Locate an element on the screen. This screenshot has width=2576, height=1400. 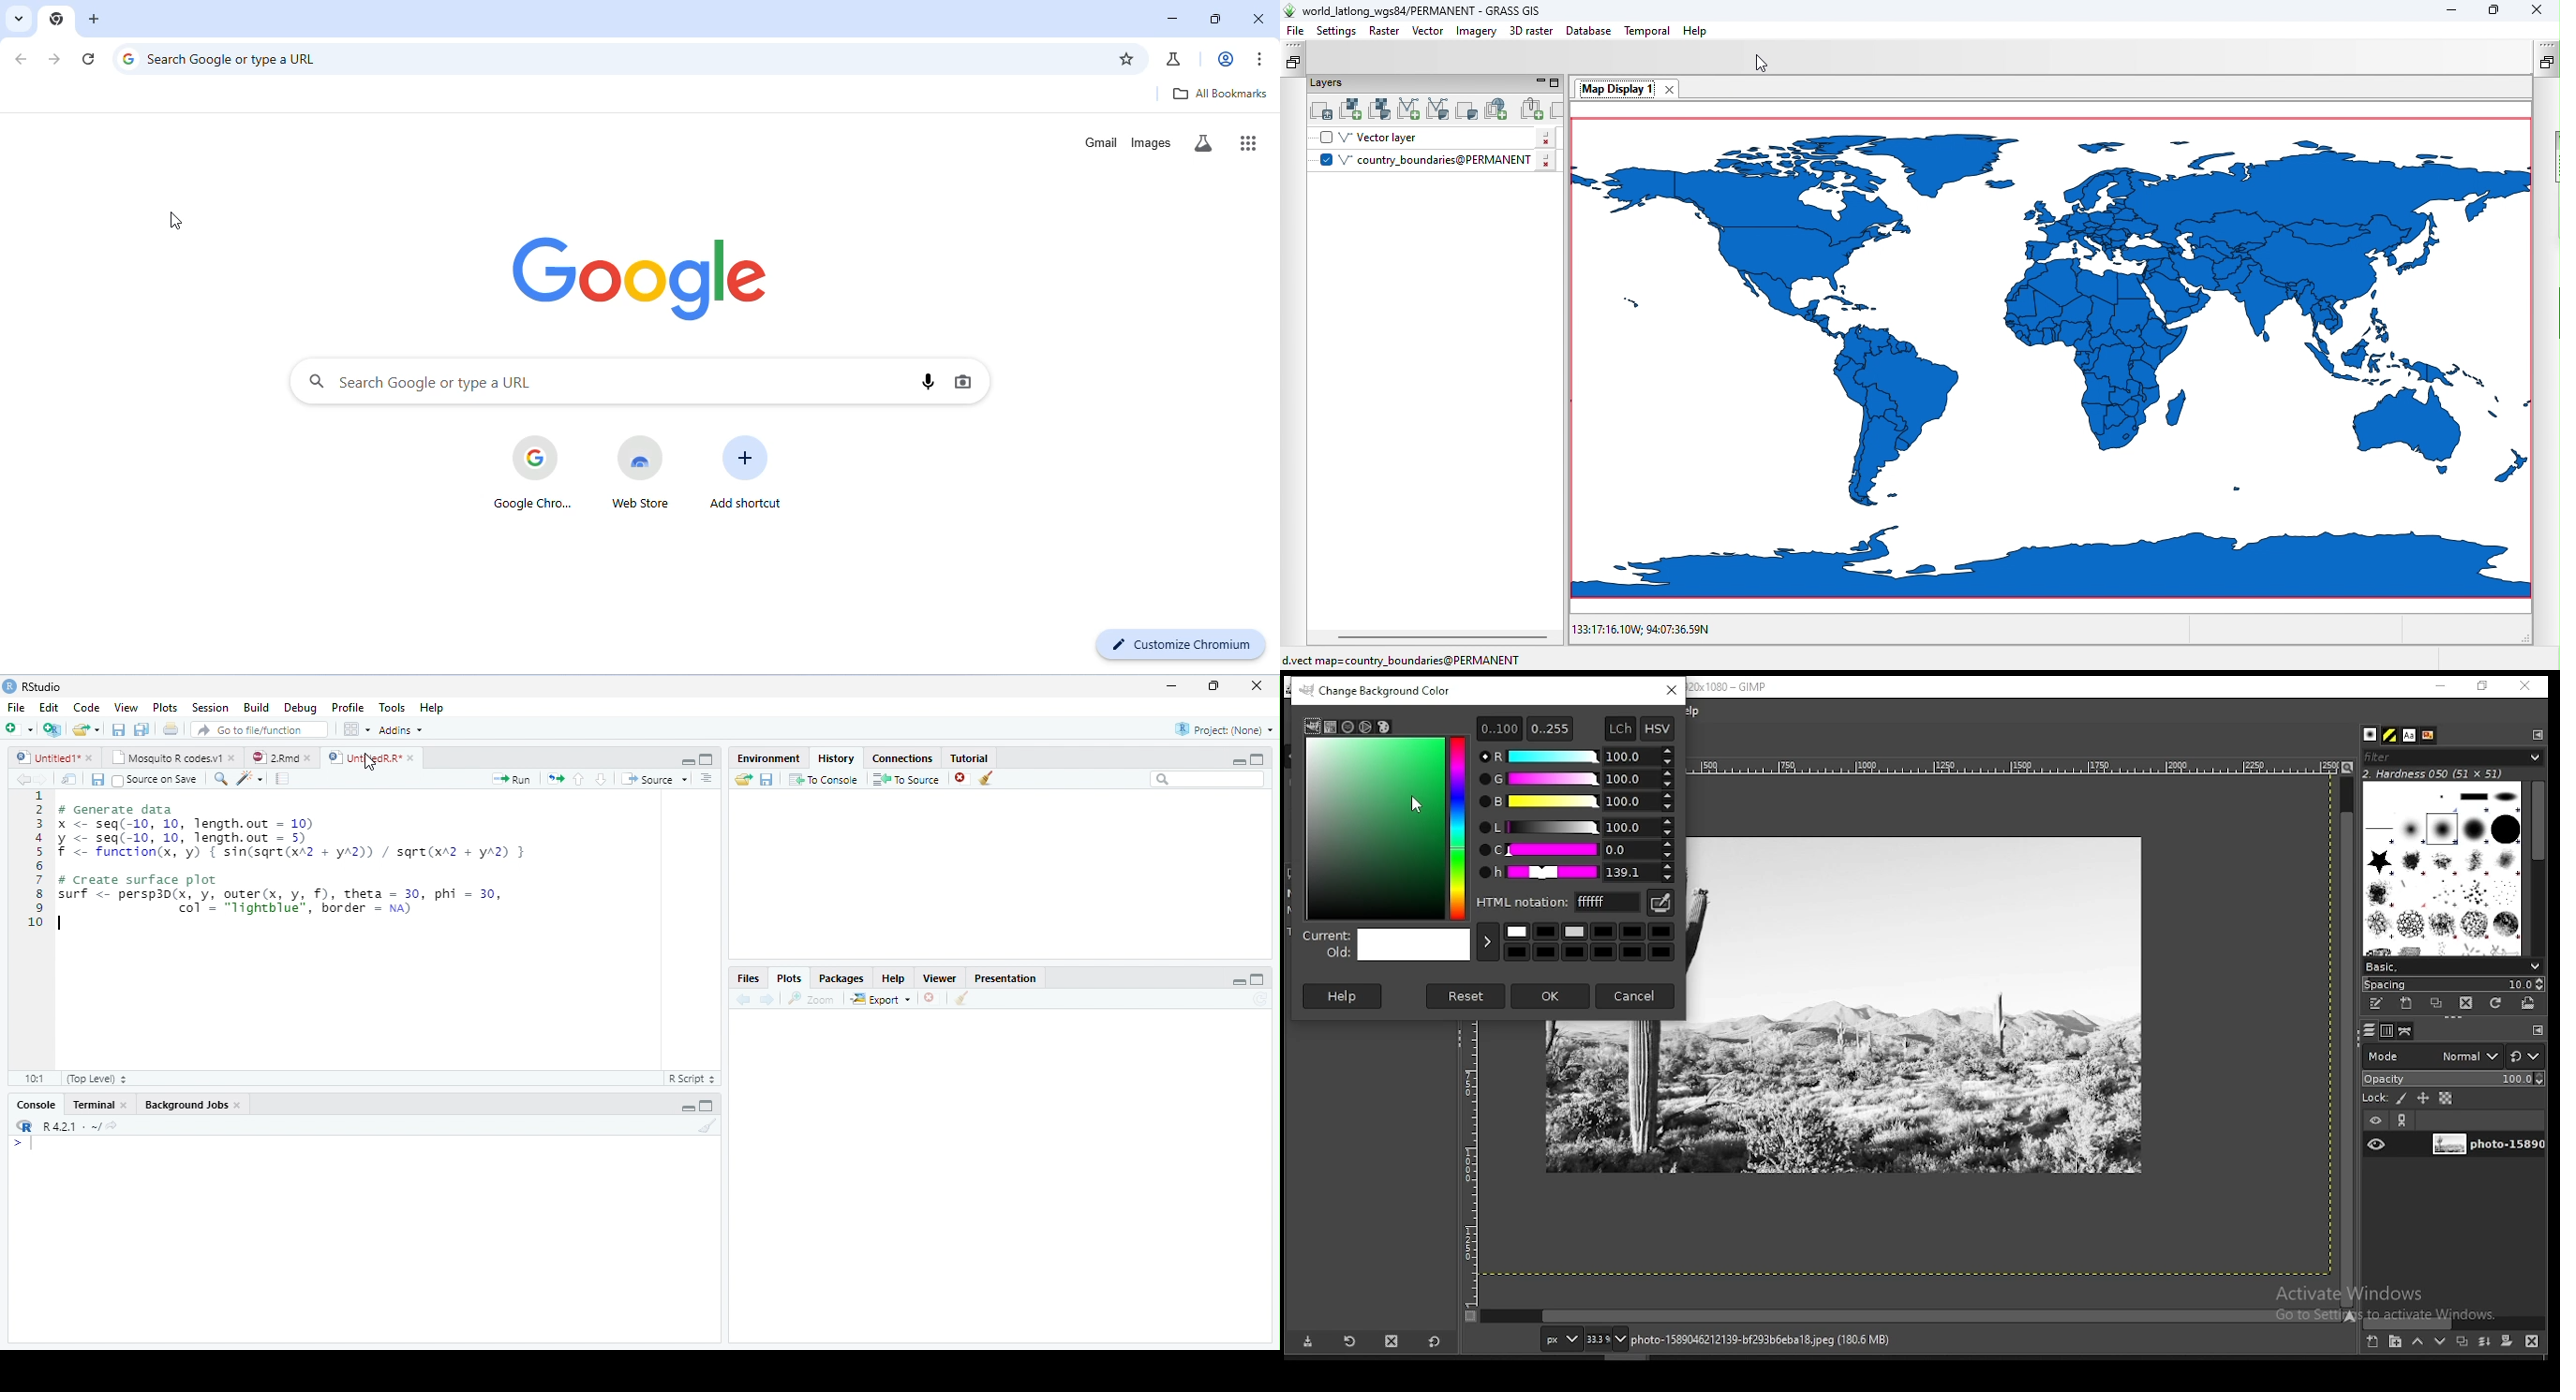
Show document outline is located at coordinates (706, 777).